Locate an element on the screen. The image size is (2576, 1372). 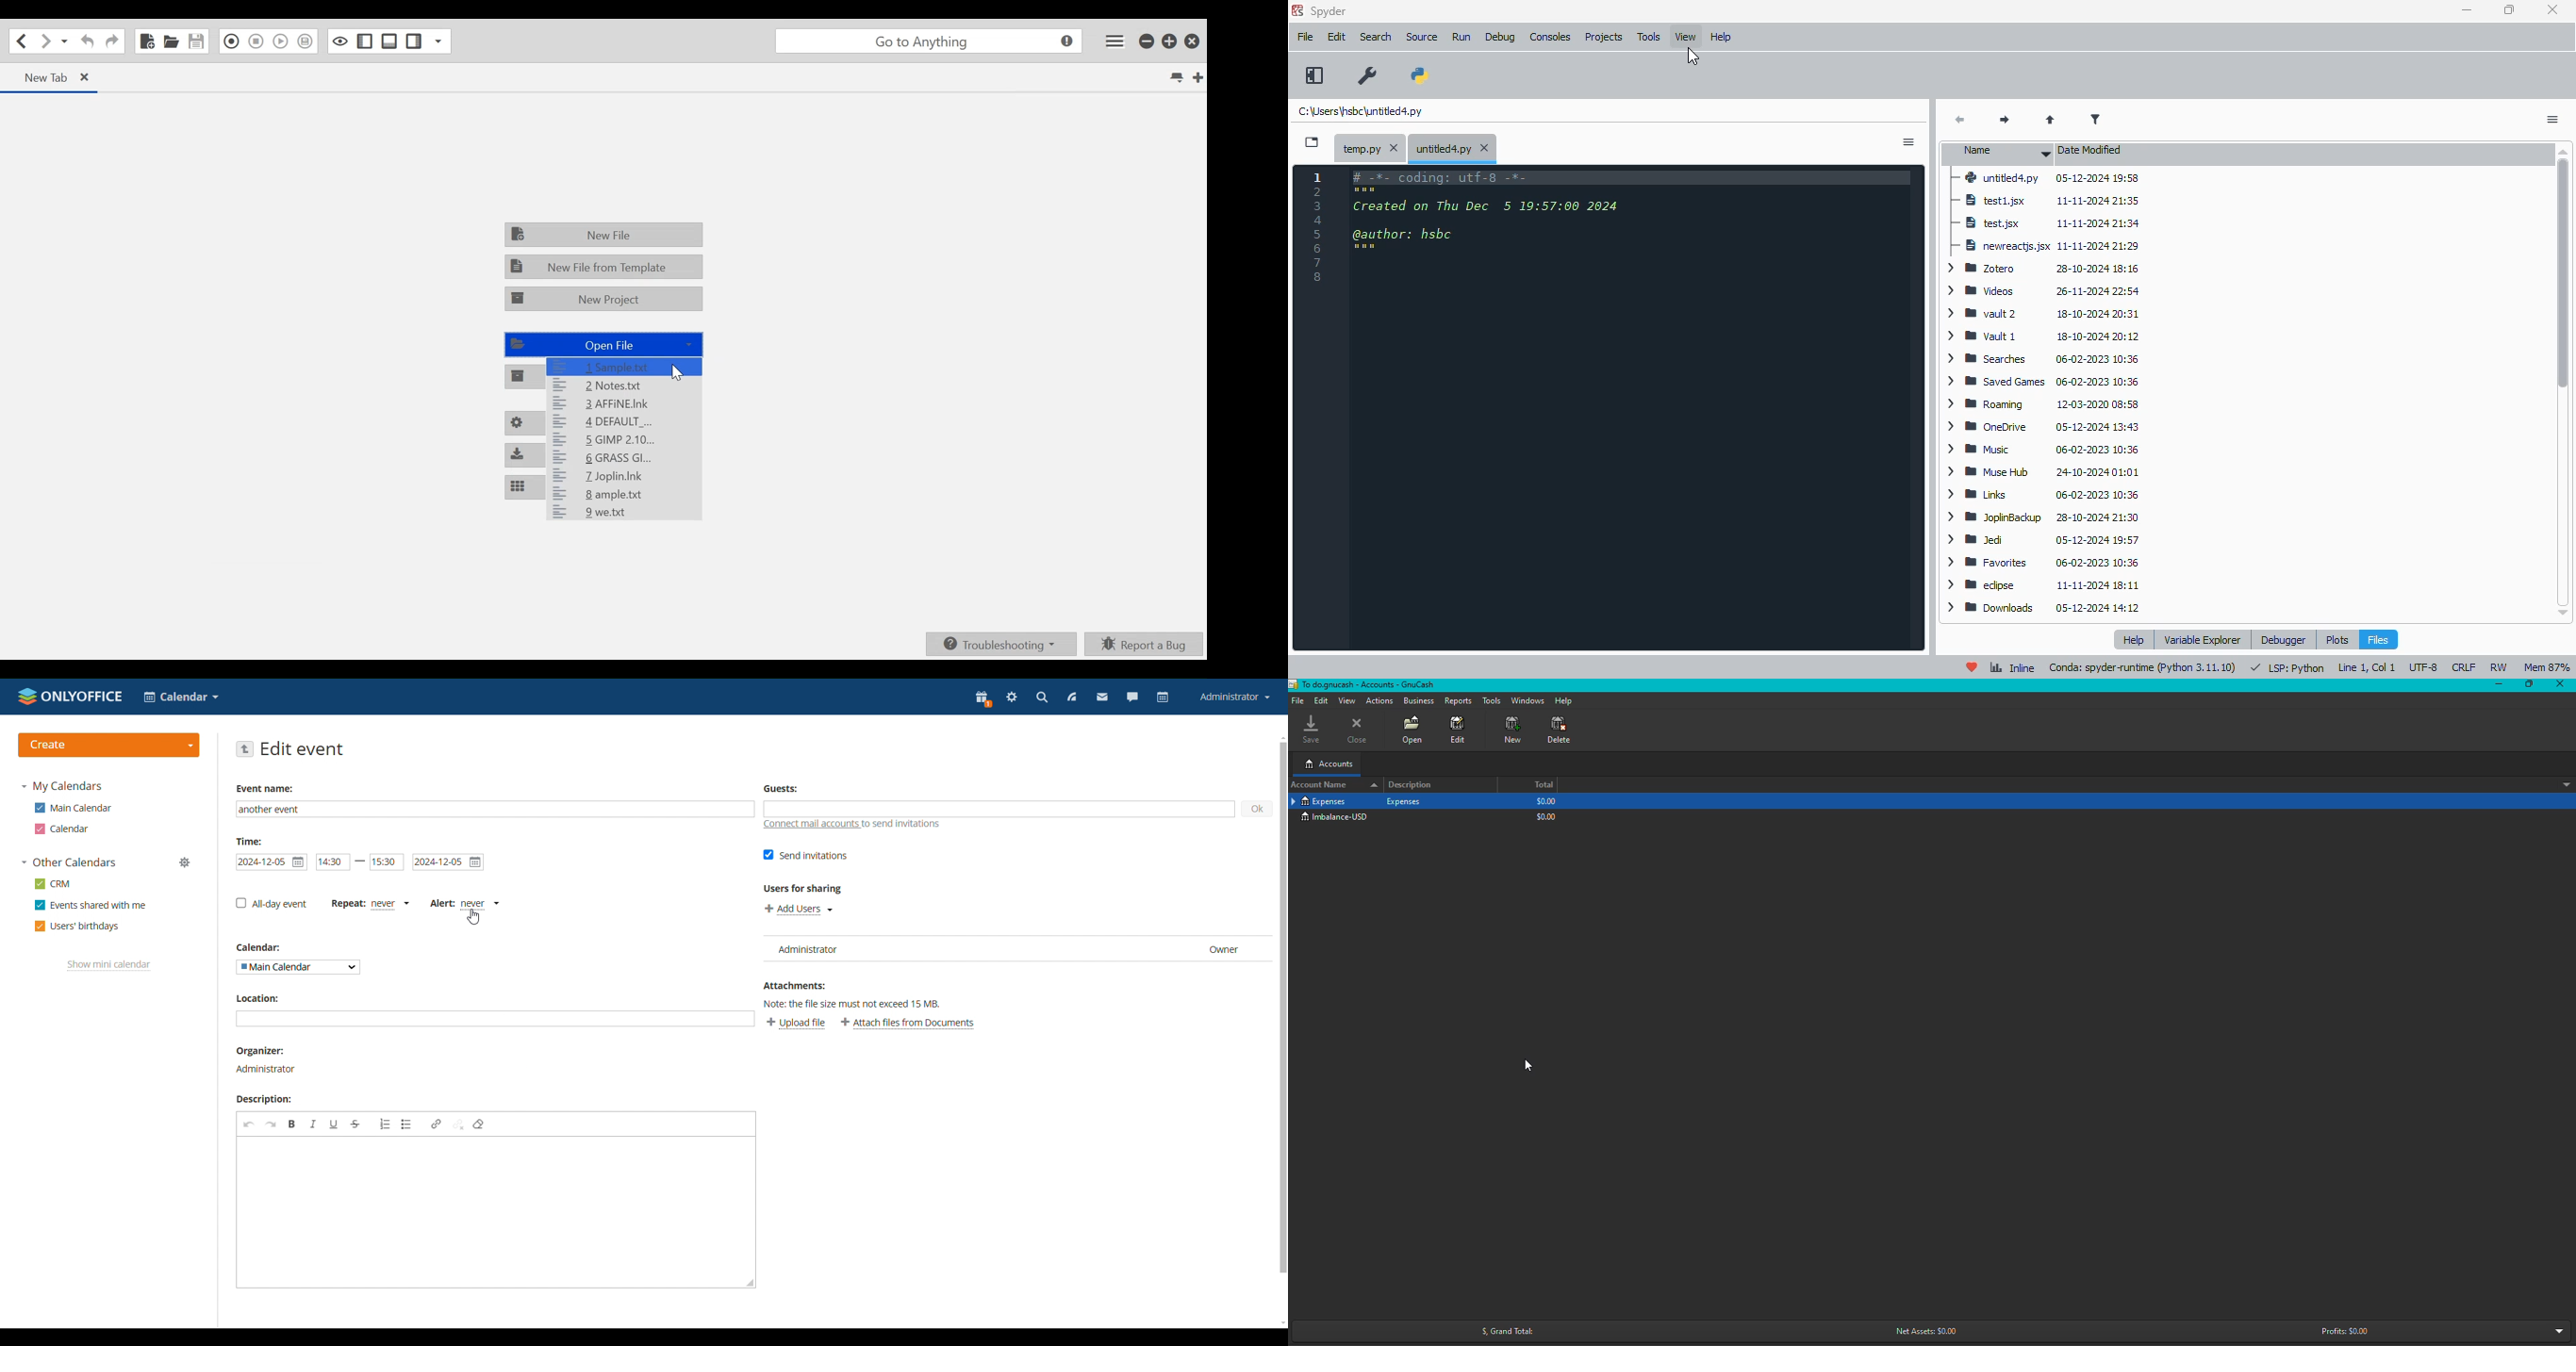
Restore is located at coordinates (2526, 685).